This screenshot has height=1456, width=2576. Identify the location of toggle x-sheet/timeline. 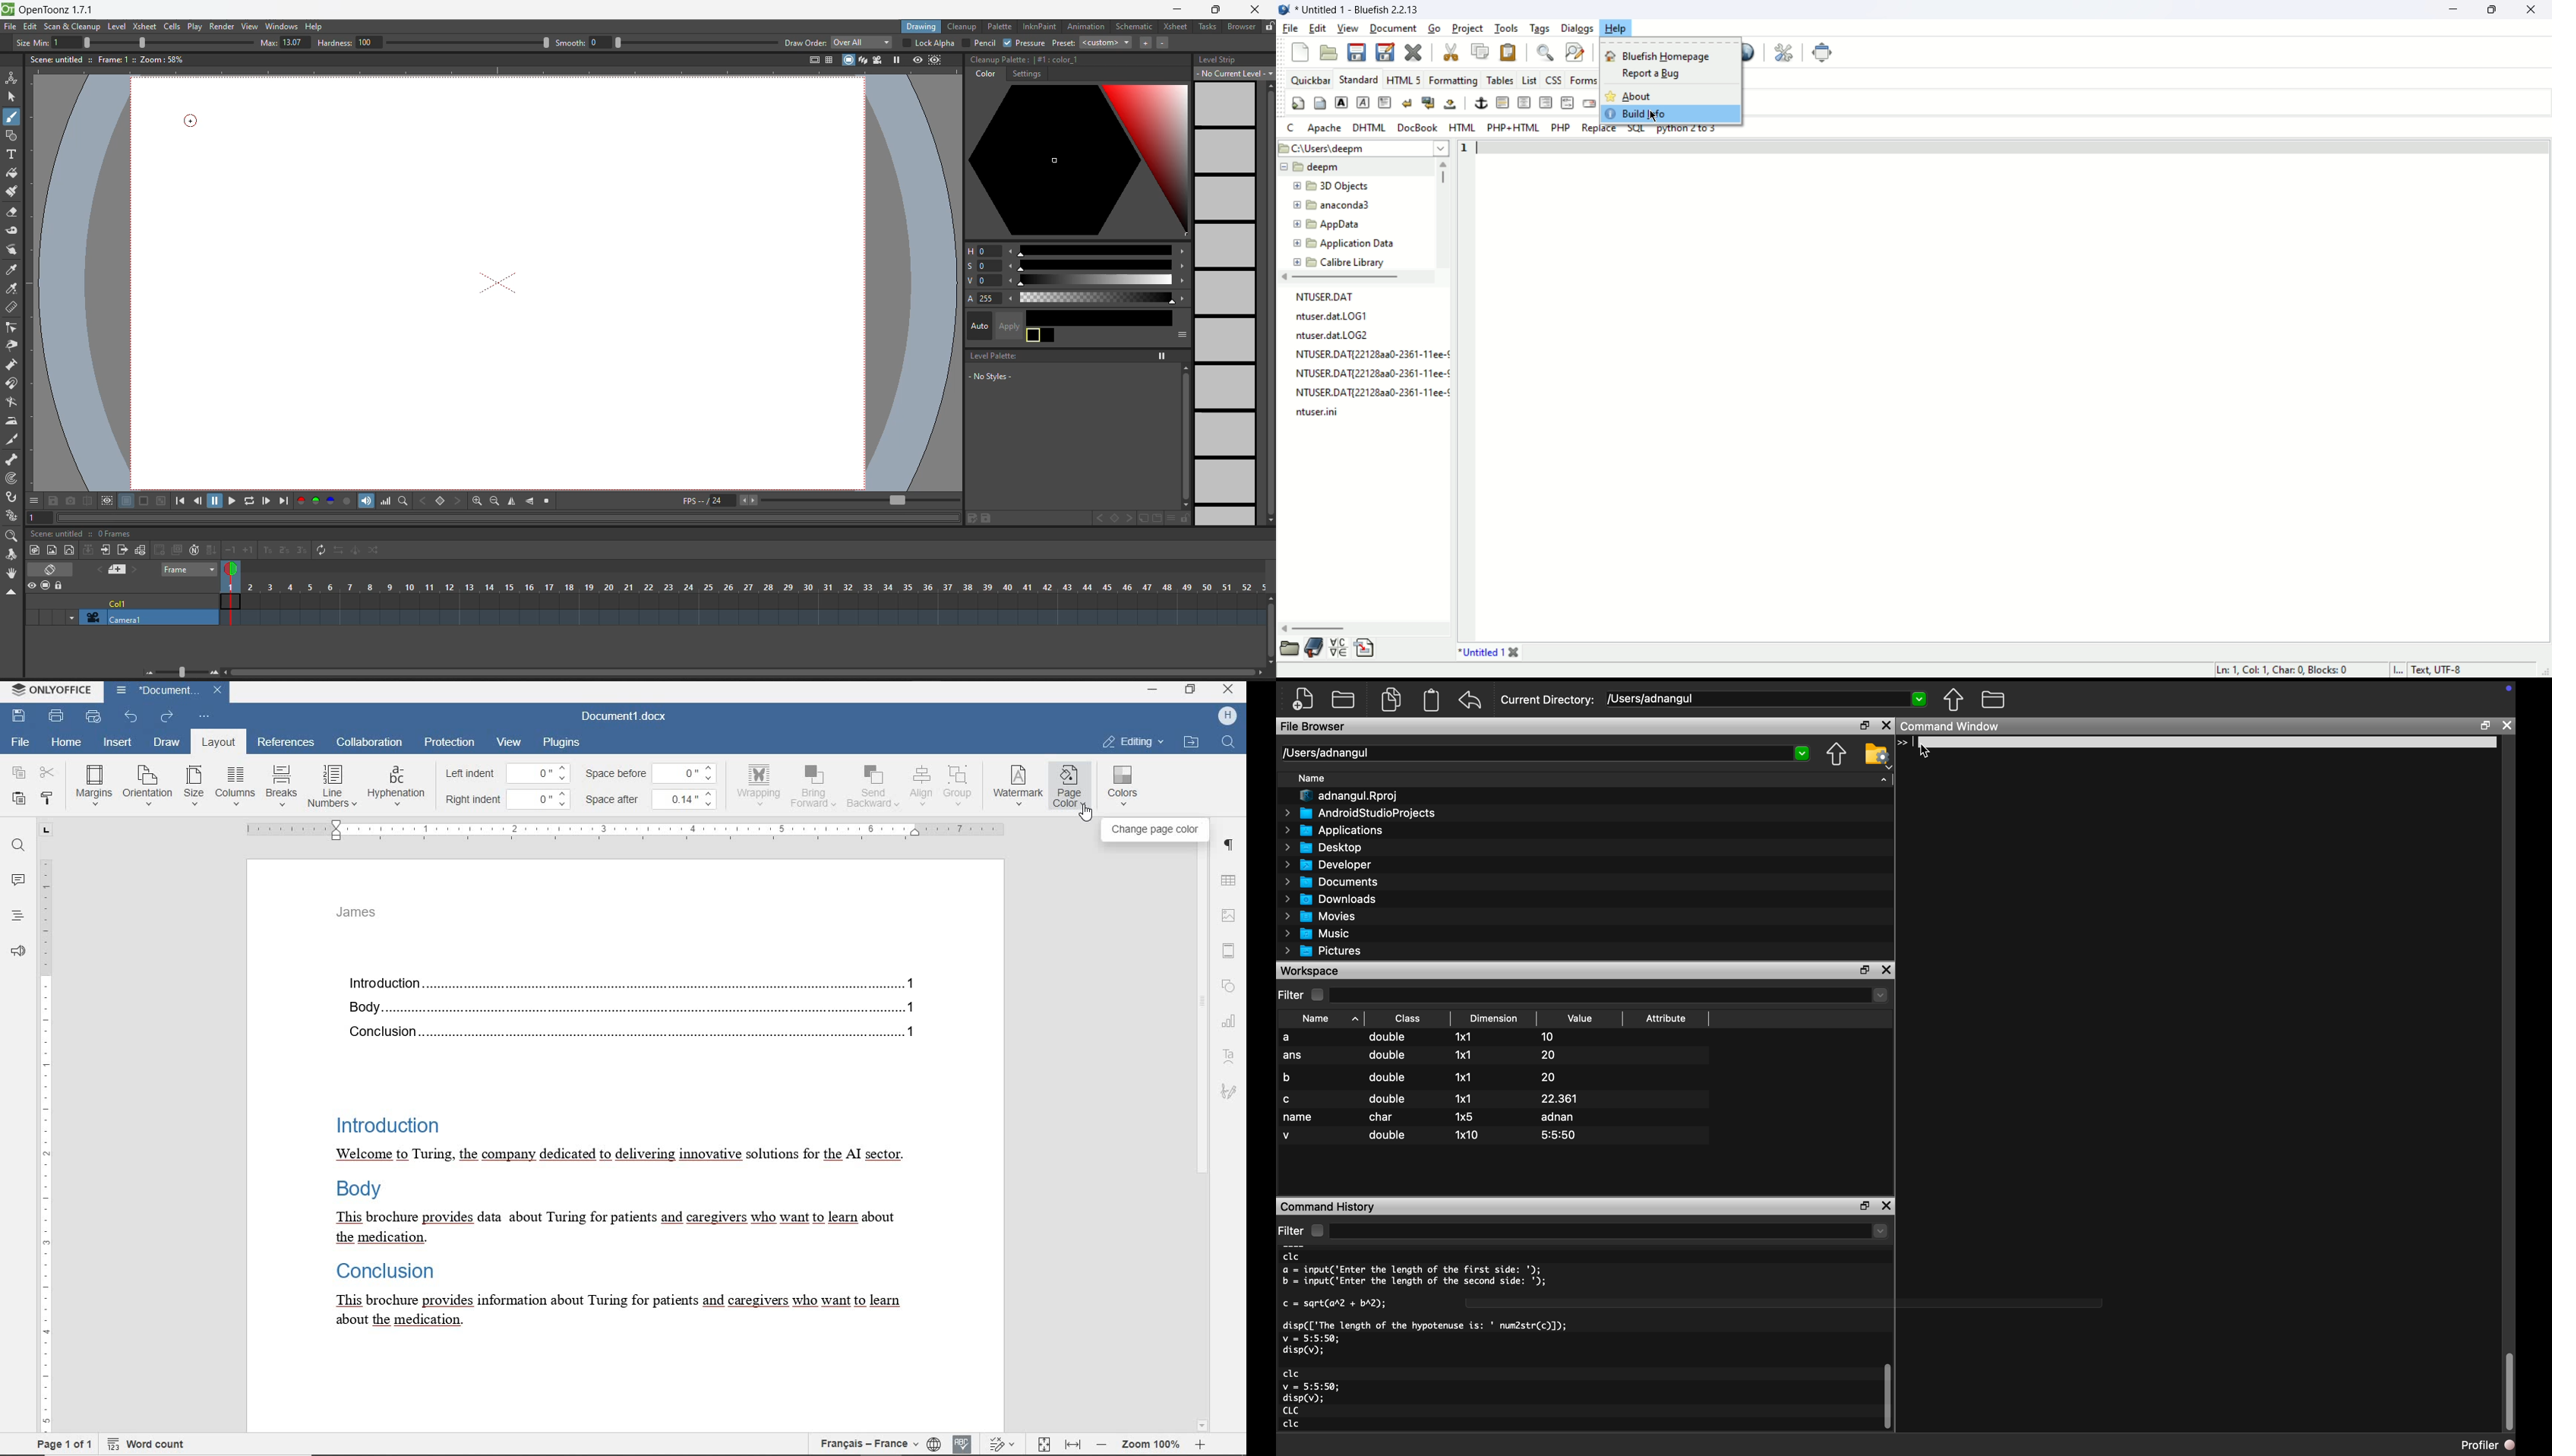
(51, 569).